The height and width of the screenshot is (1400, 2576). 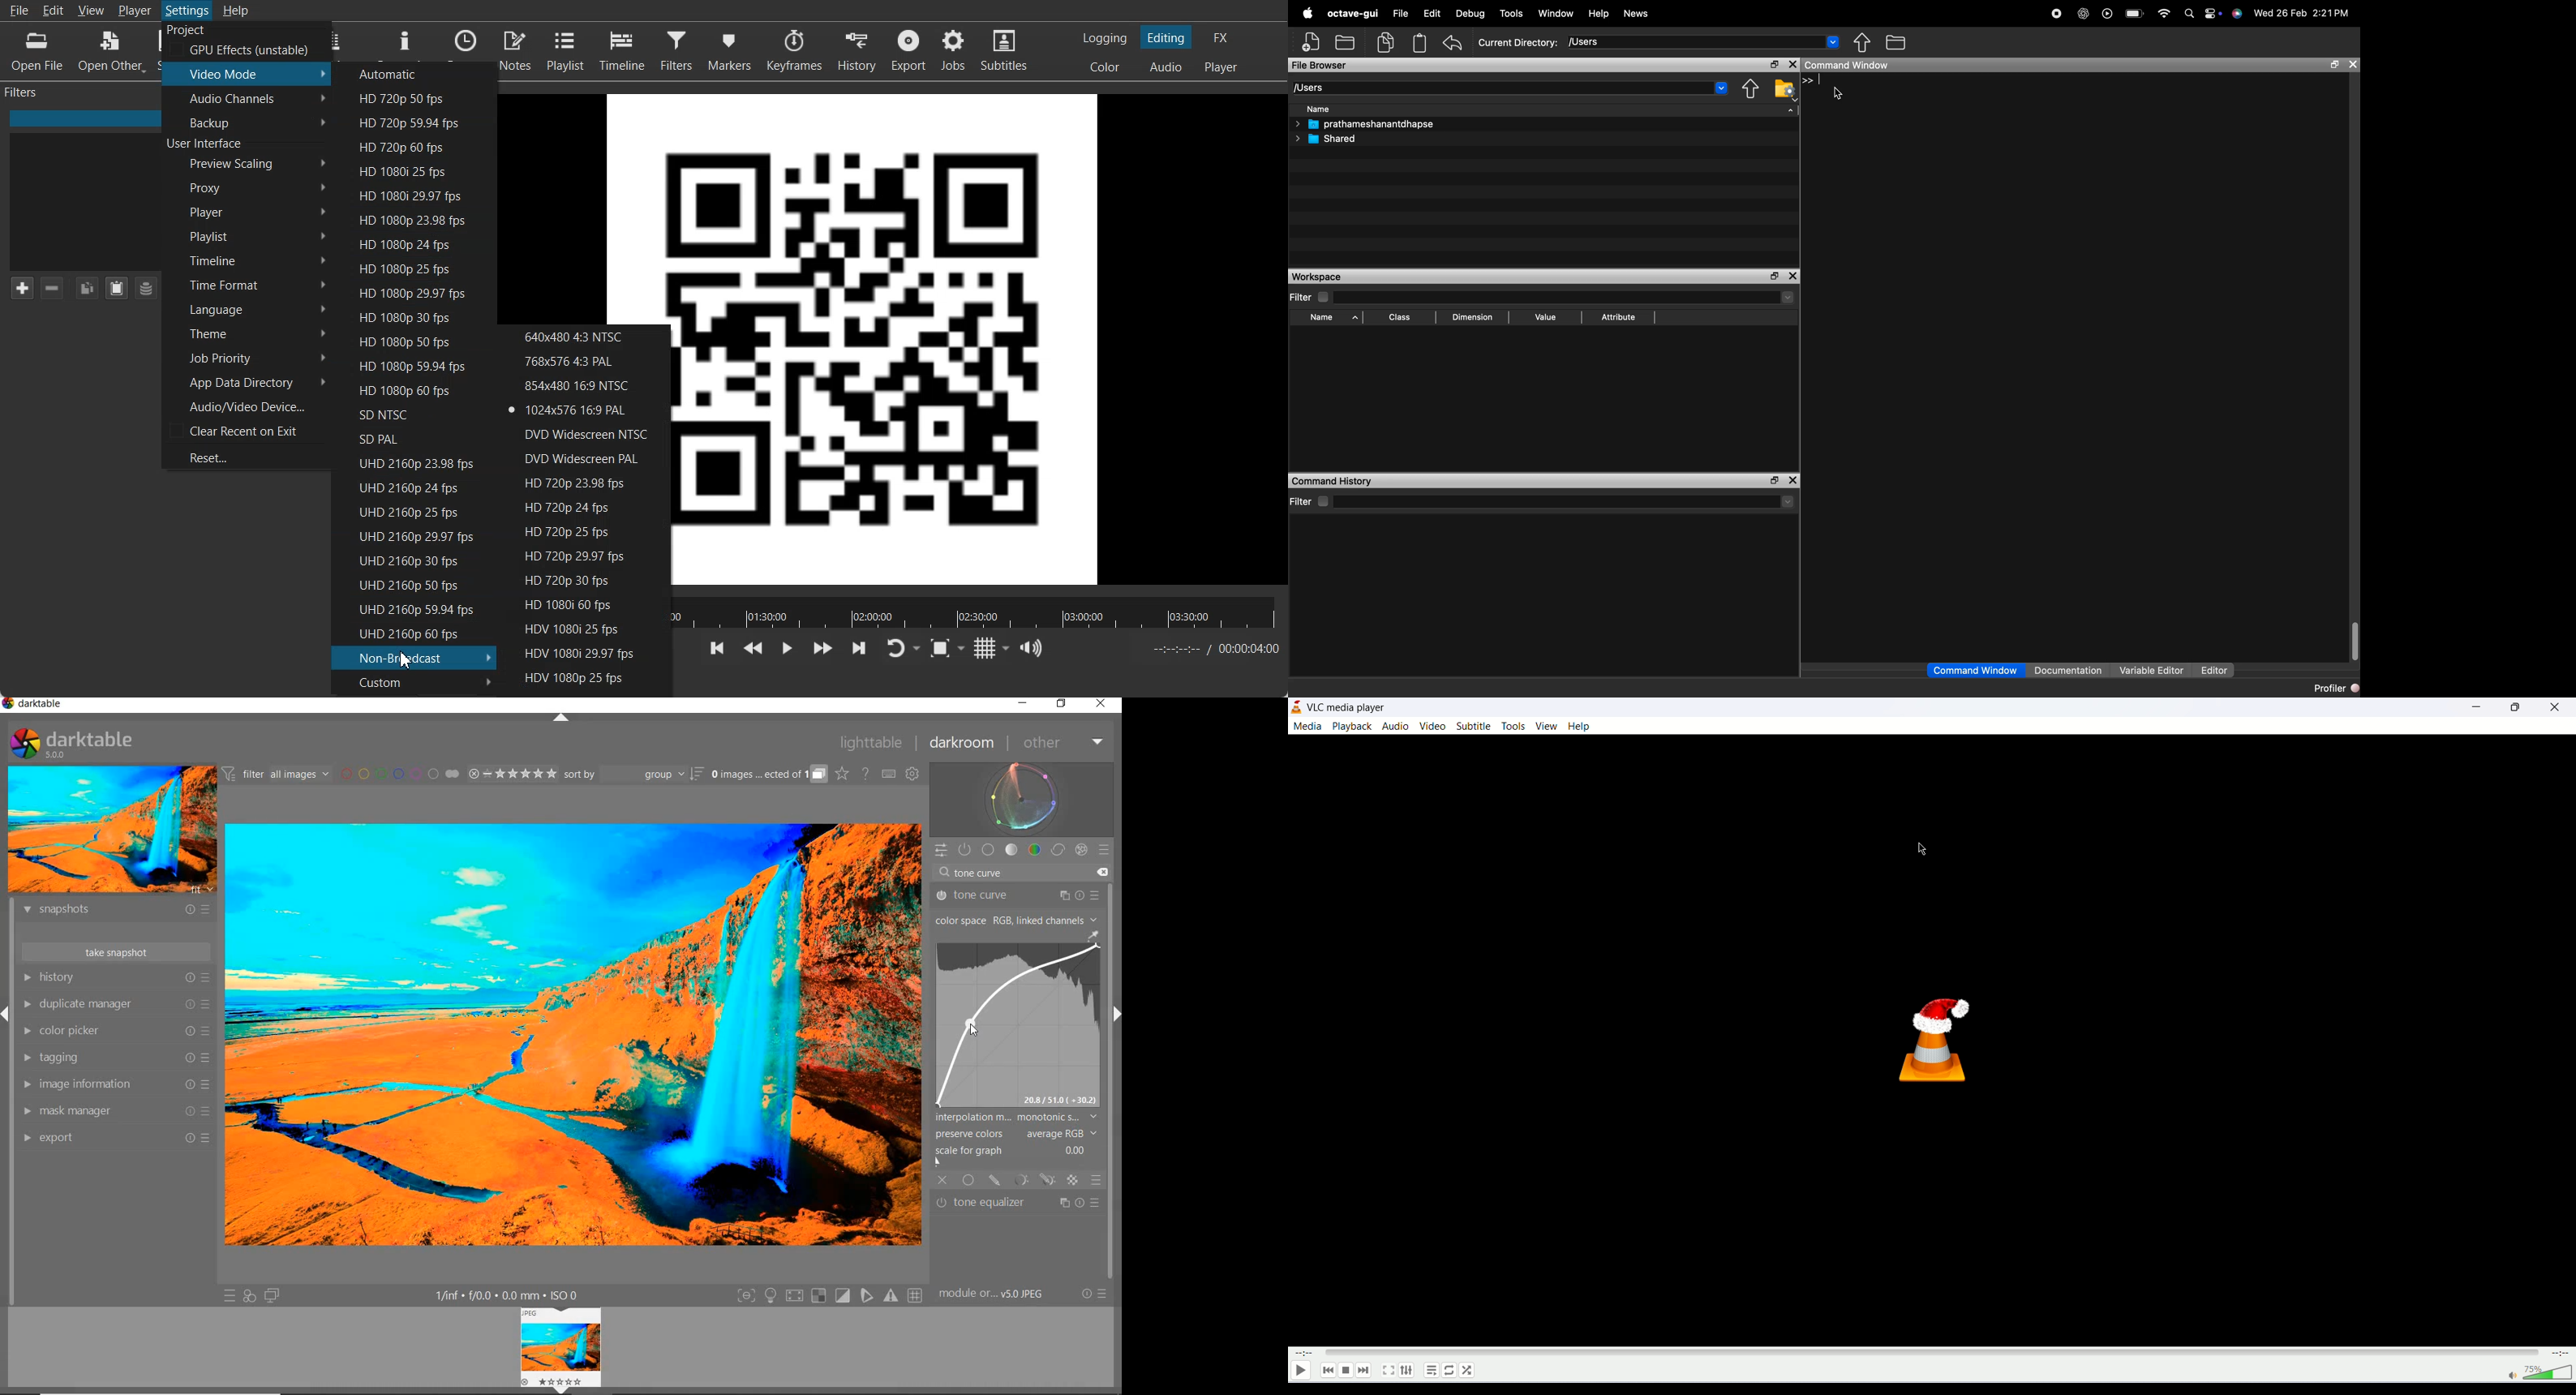 What do you see at coordinates (120, 911) in the screenshot?
I see `snapshots` at bounding box center [120, 911].